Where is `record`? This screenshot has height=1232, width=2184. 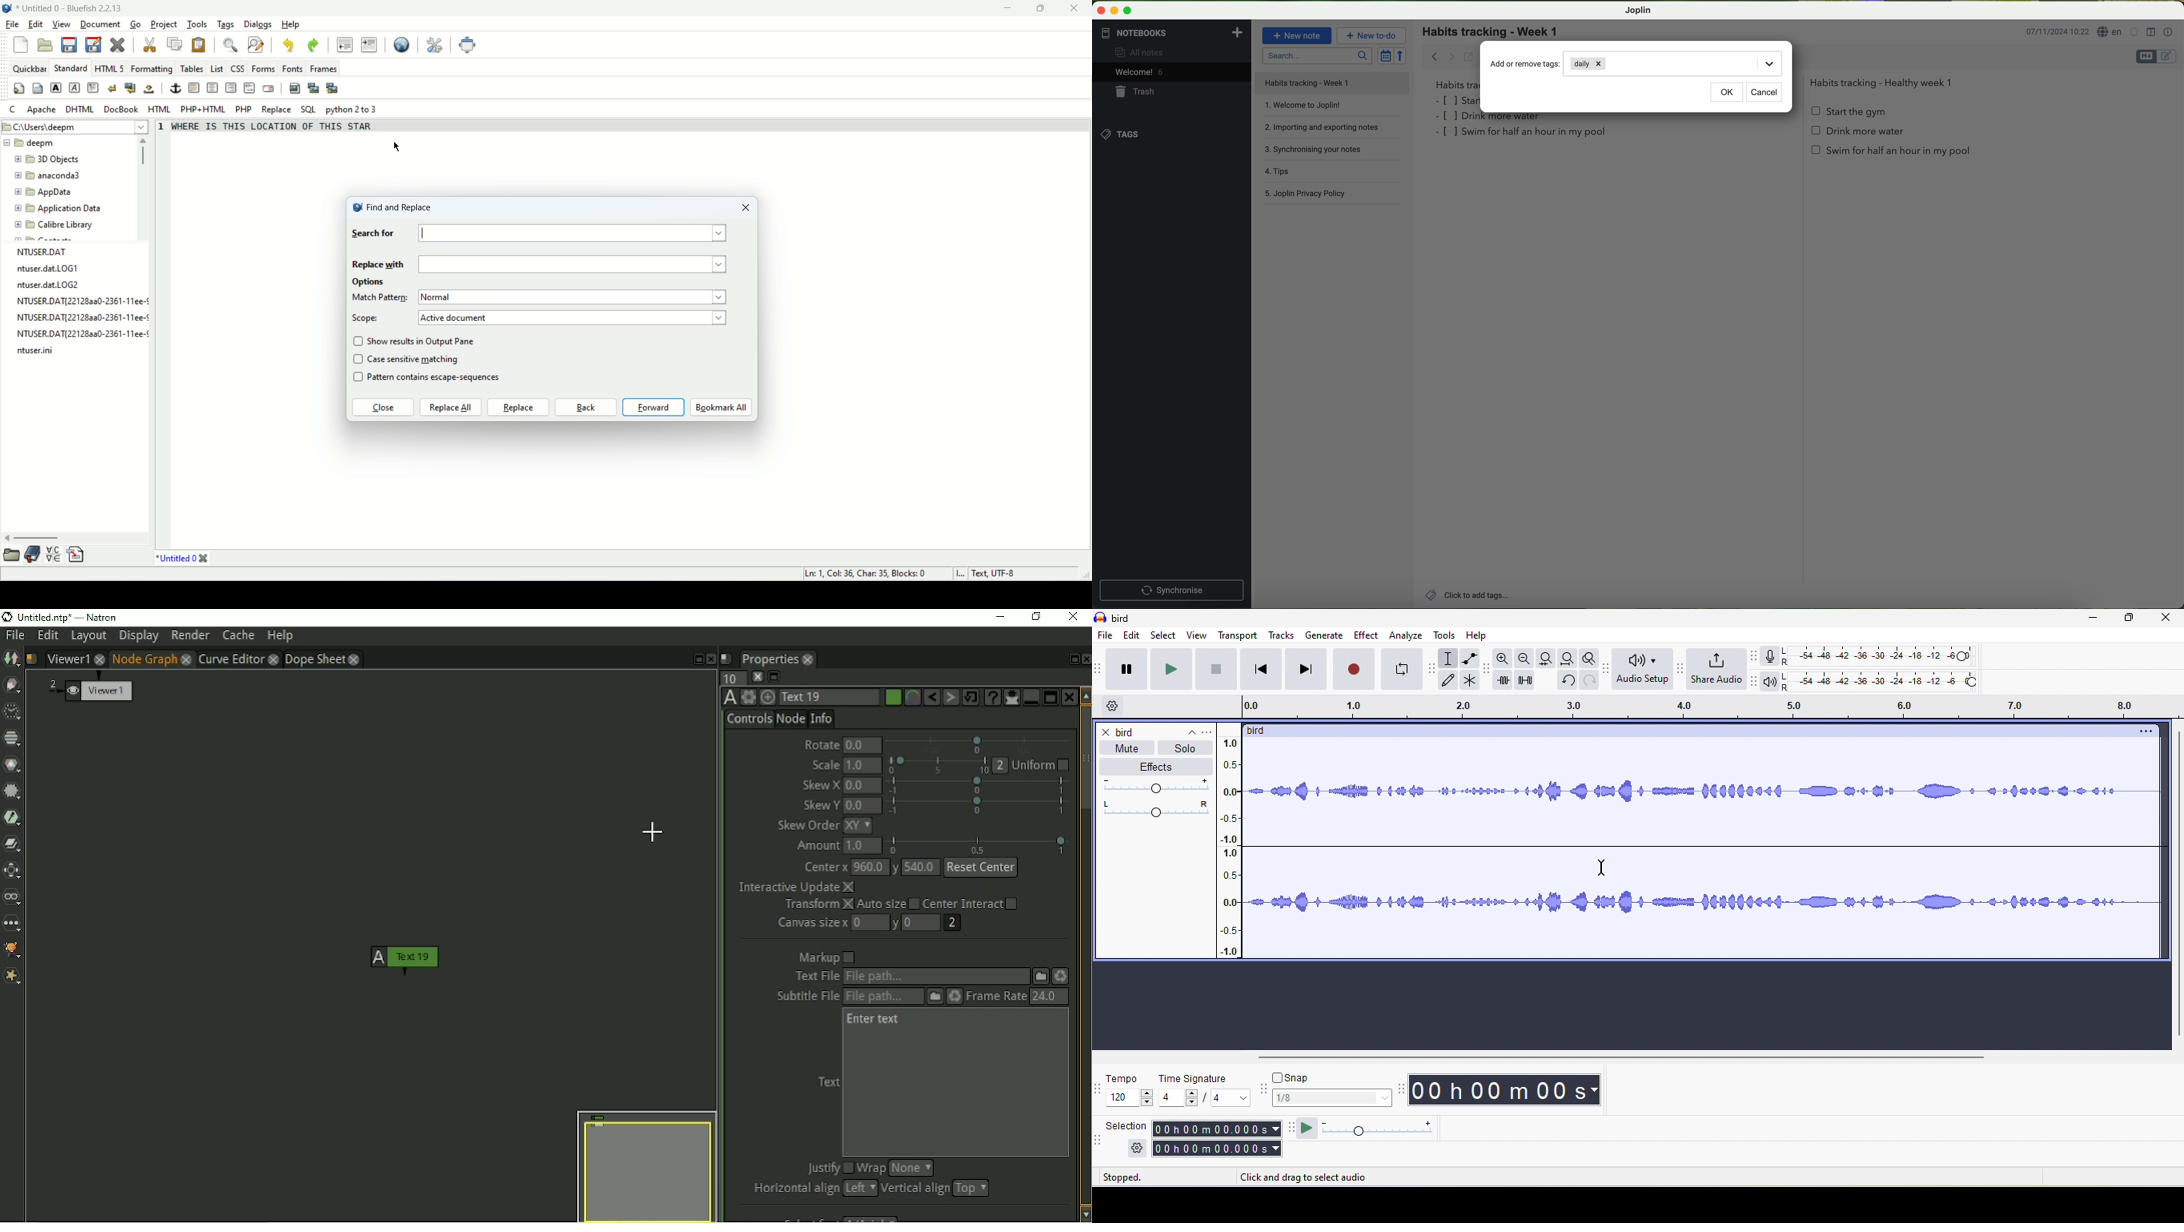
record is located at coordinates (1352, 669).